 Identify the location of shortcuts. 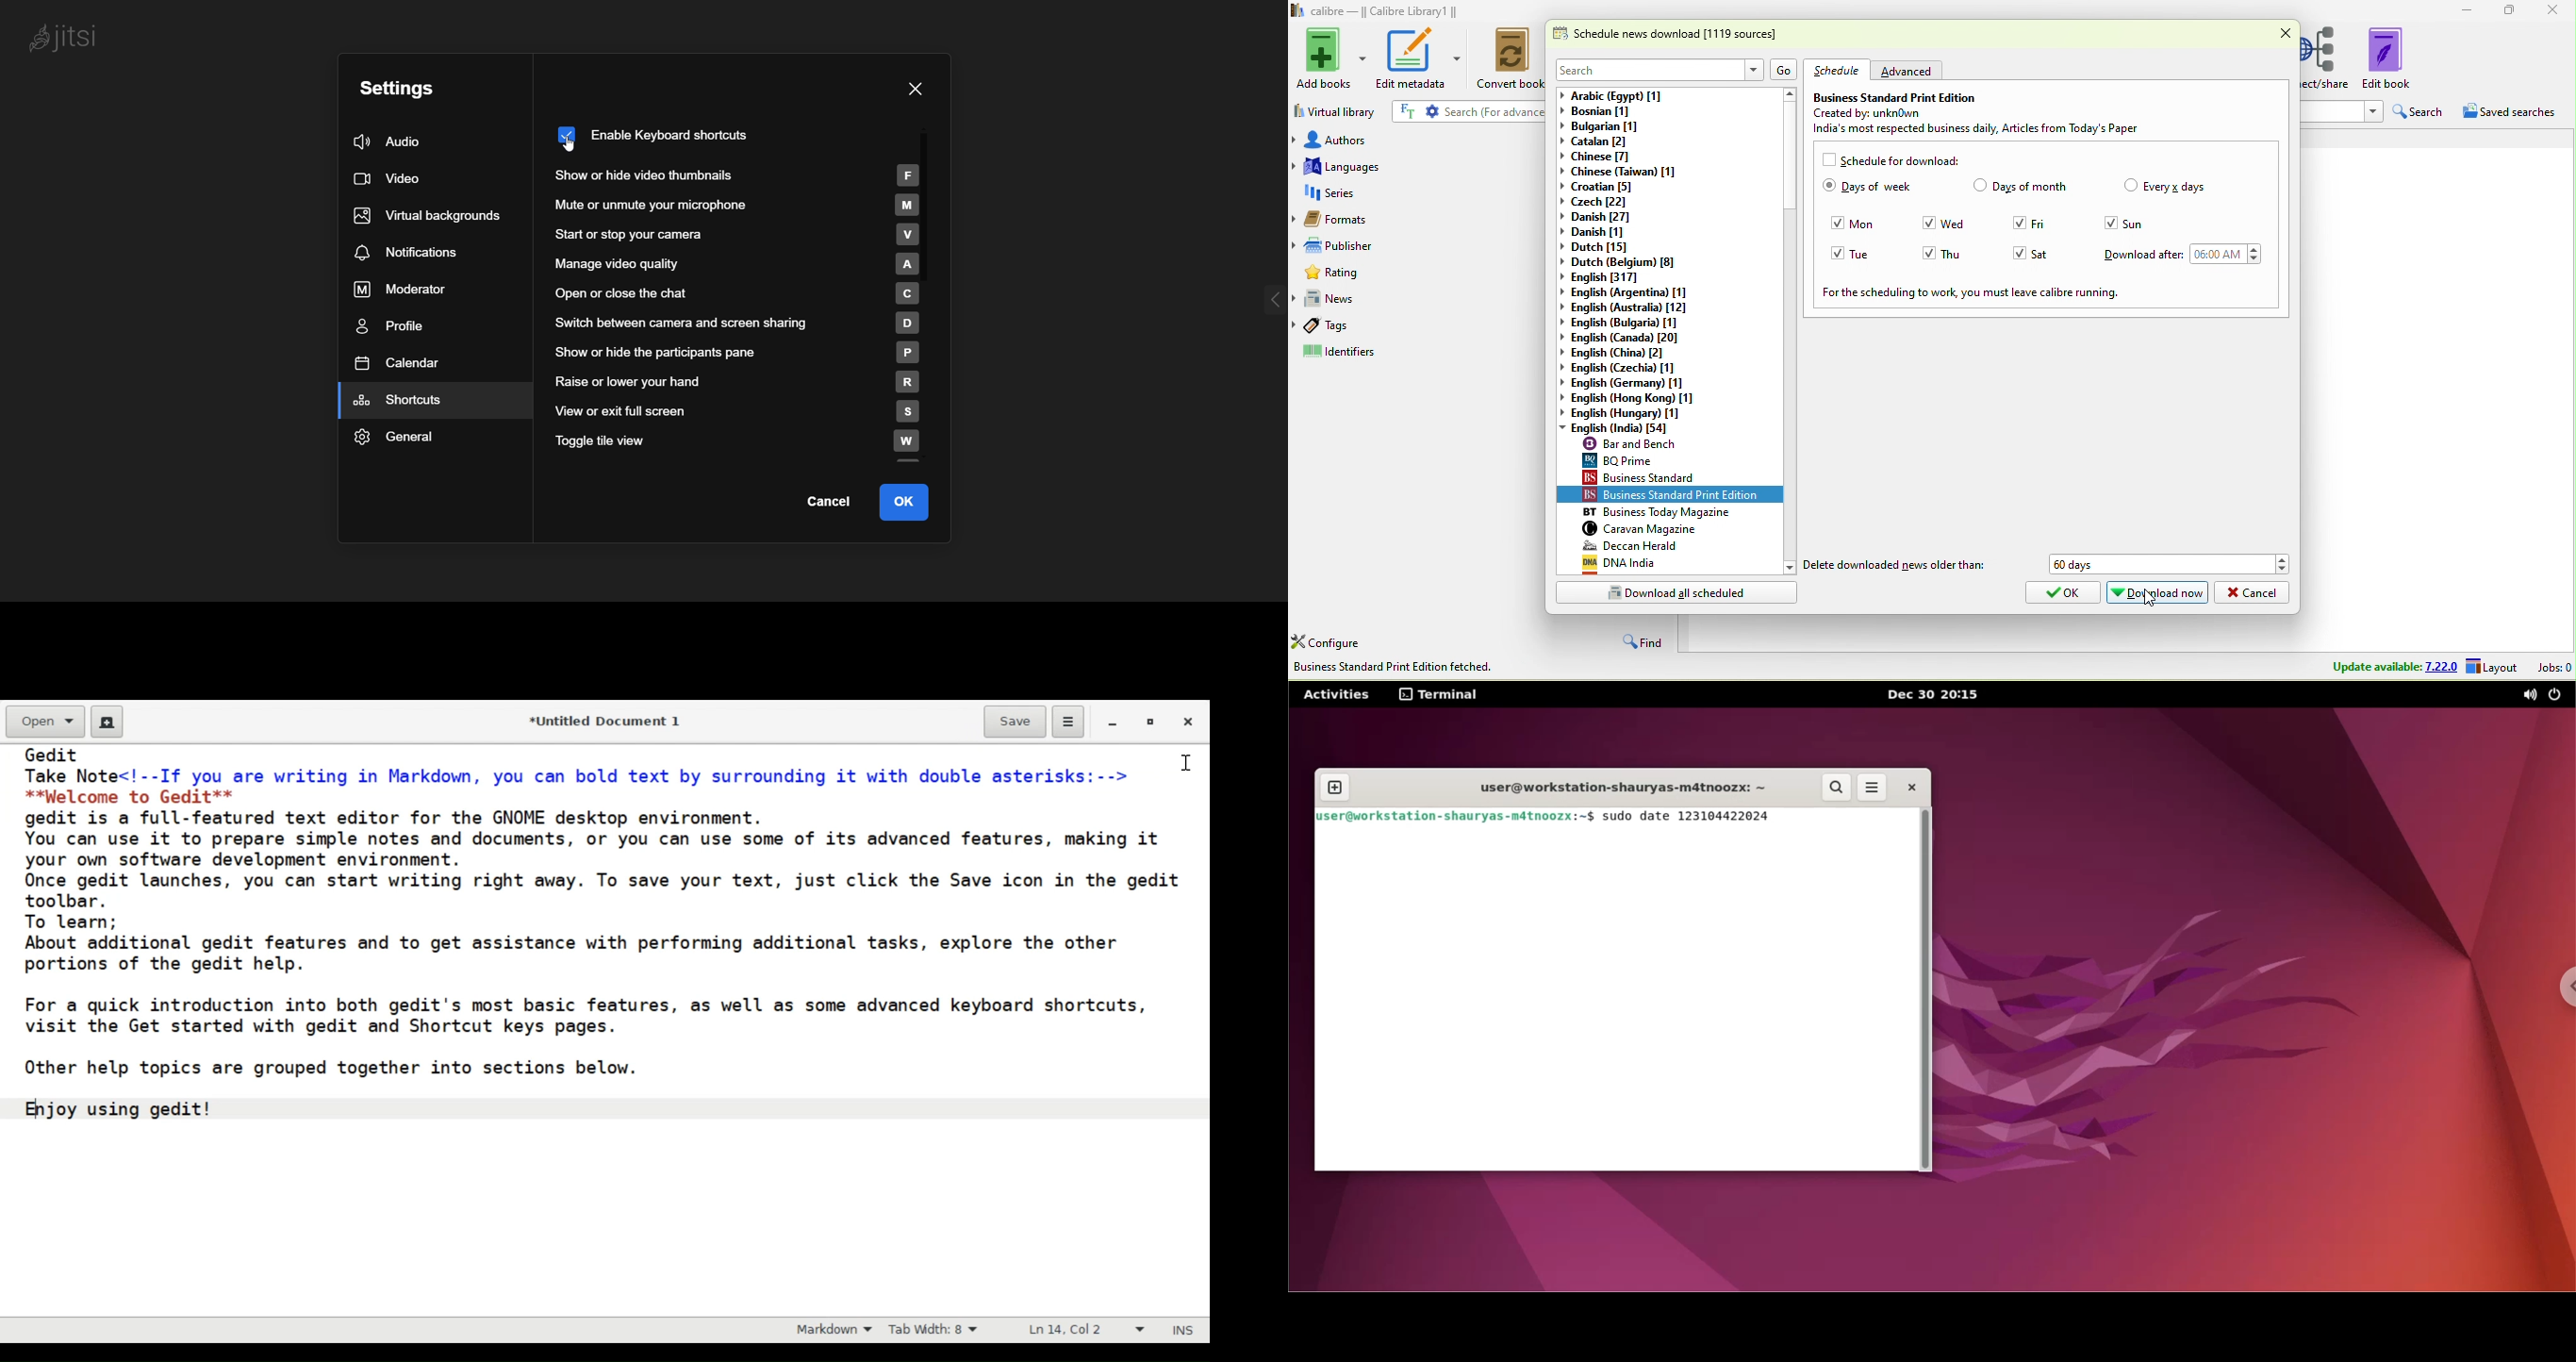
(411, 401).